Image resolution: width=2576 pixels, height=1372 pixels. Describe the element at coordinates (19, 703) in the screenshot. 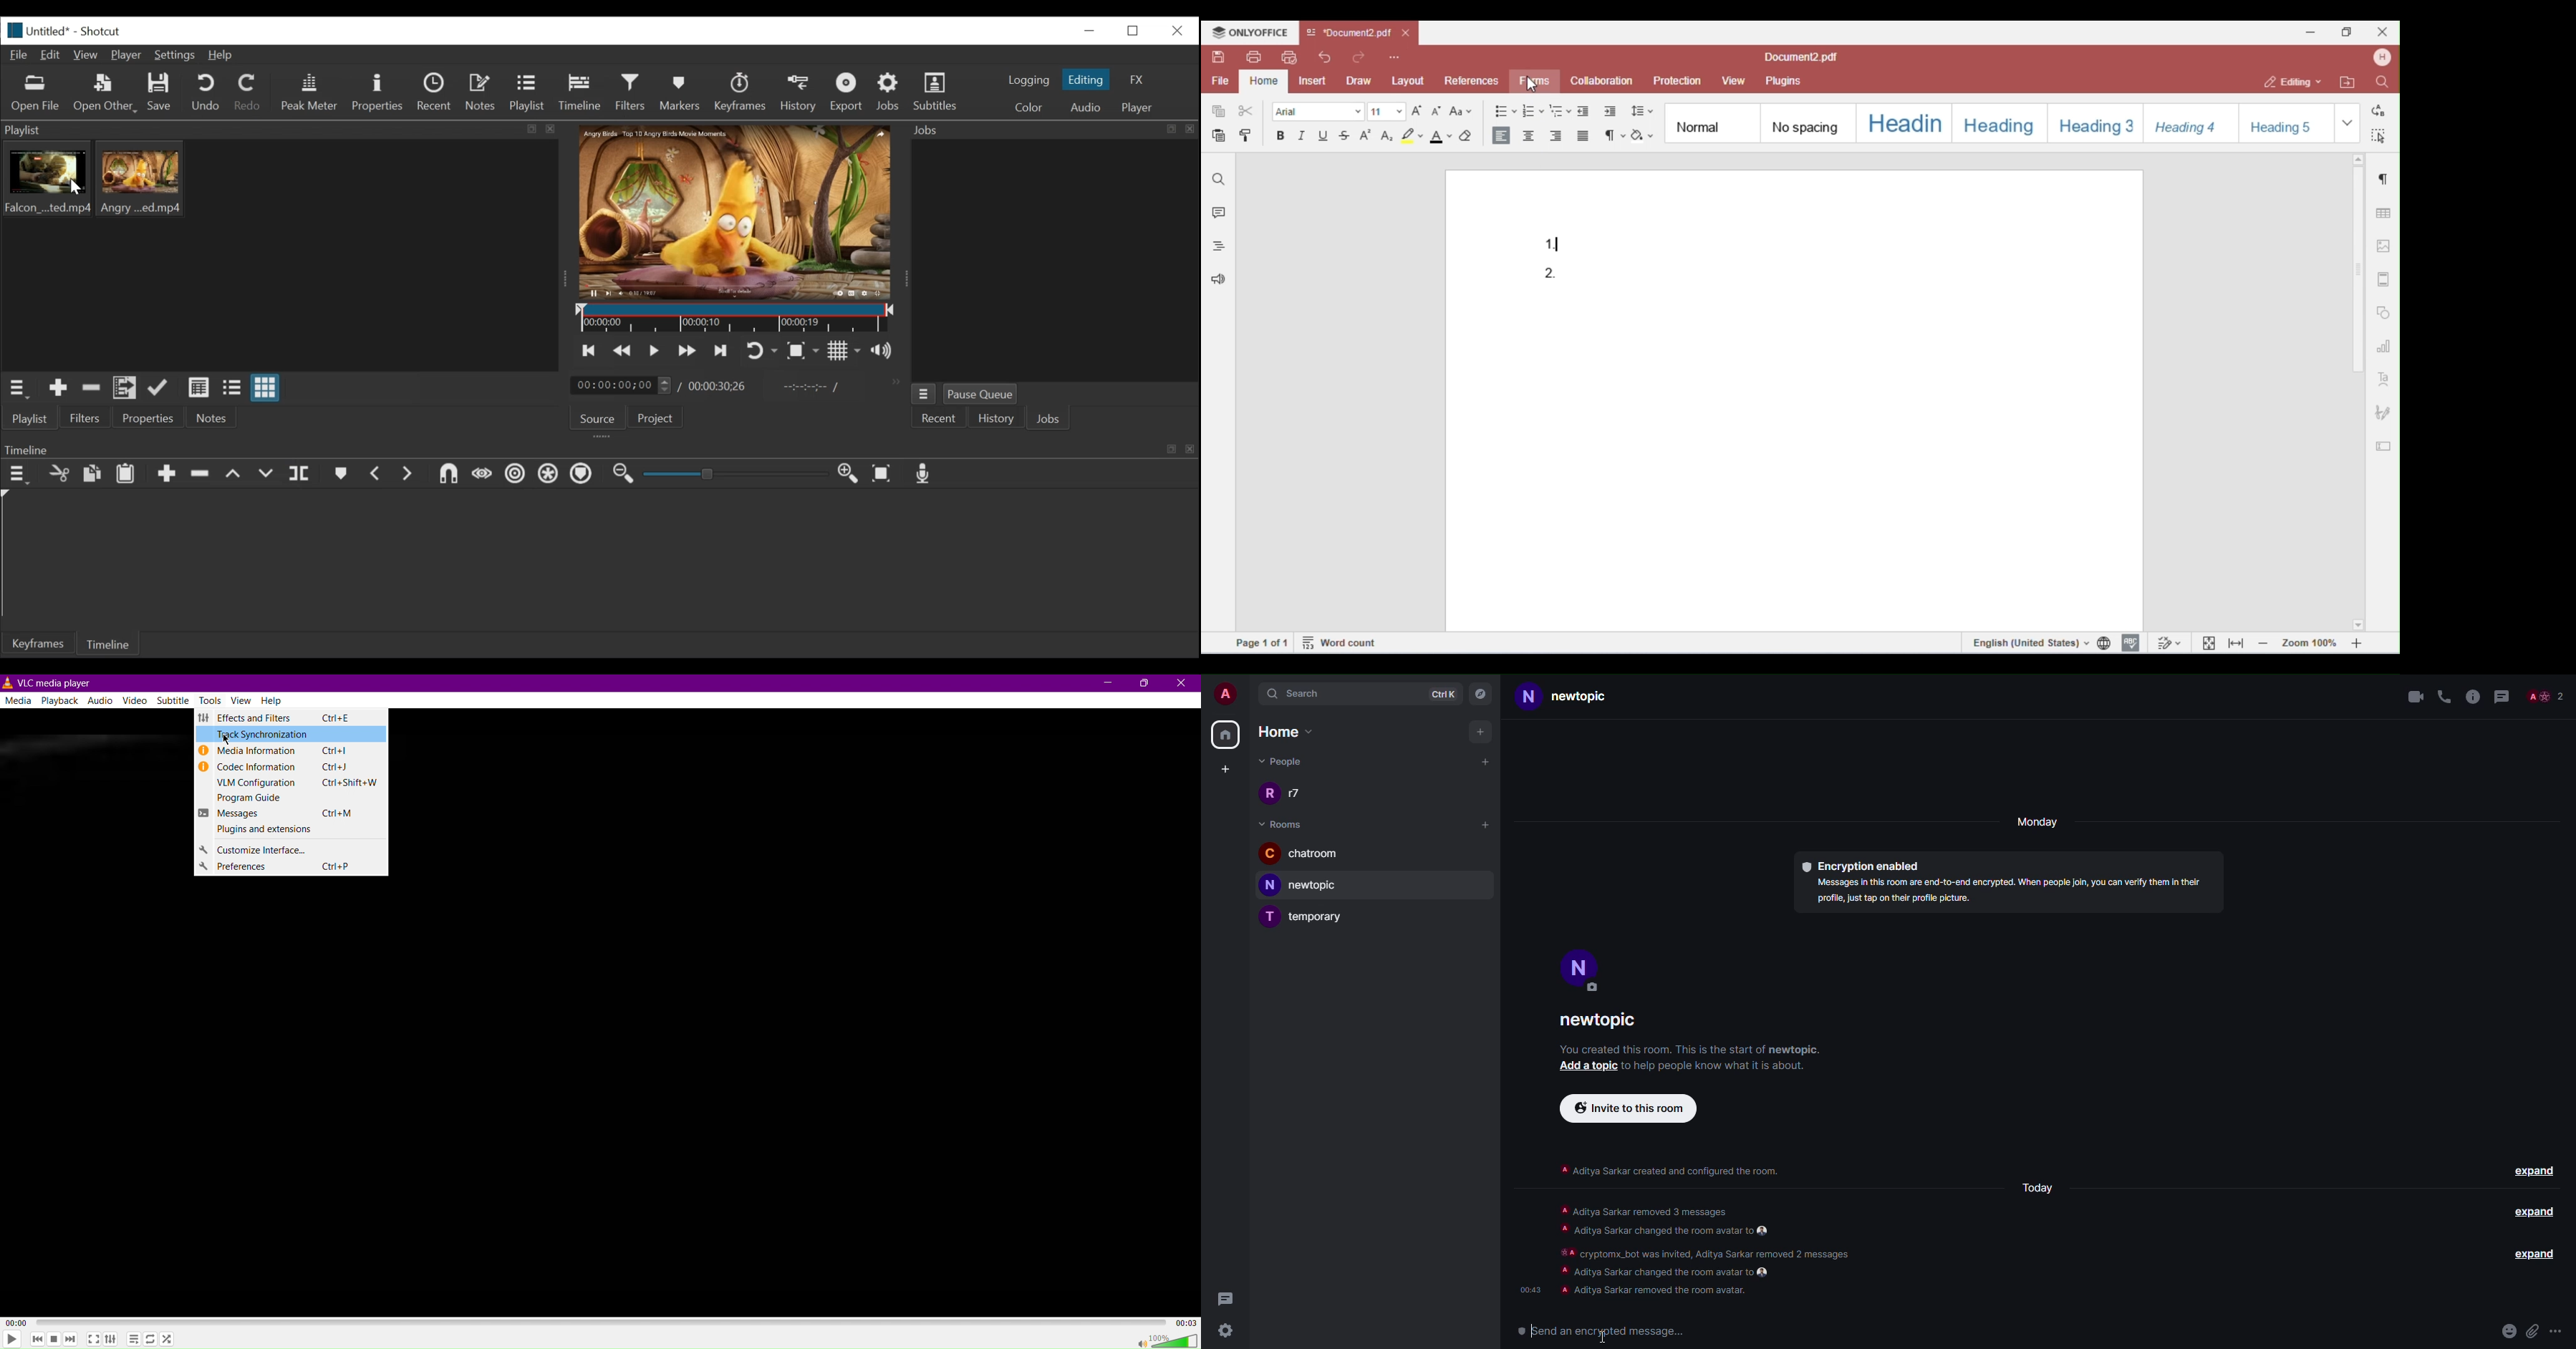

I see `Media ` at that location.